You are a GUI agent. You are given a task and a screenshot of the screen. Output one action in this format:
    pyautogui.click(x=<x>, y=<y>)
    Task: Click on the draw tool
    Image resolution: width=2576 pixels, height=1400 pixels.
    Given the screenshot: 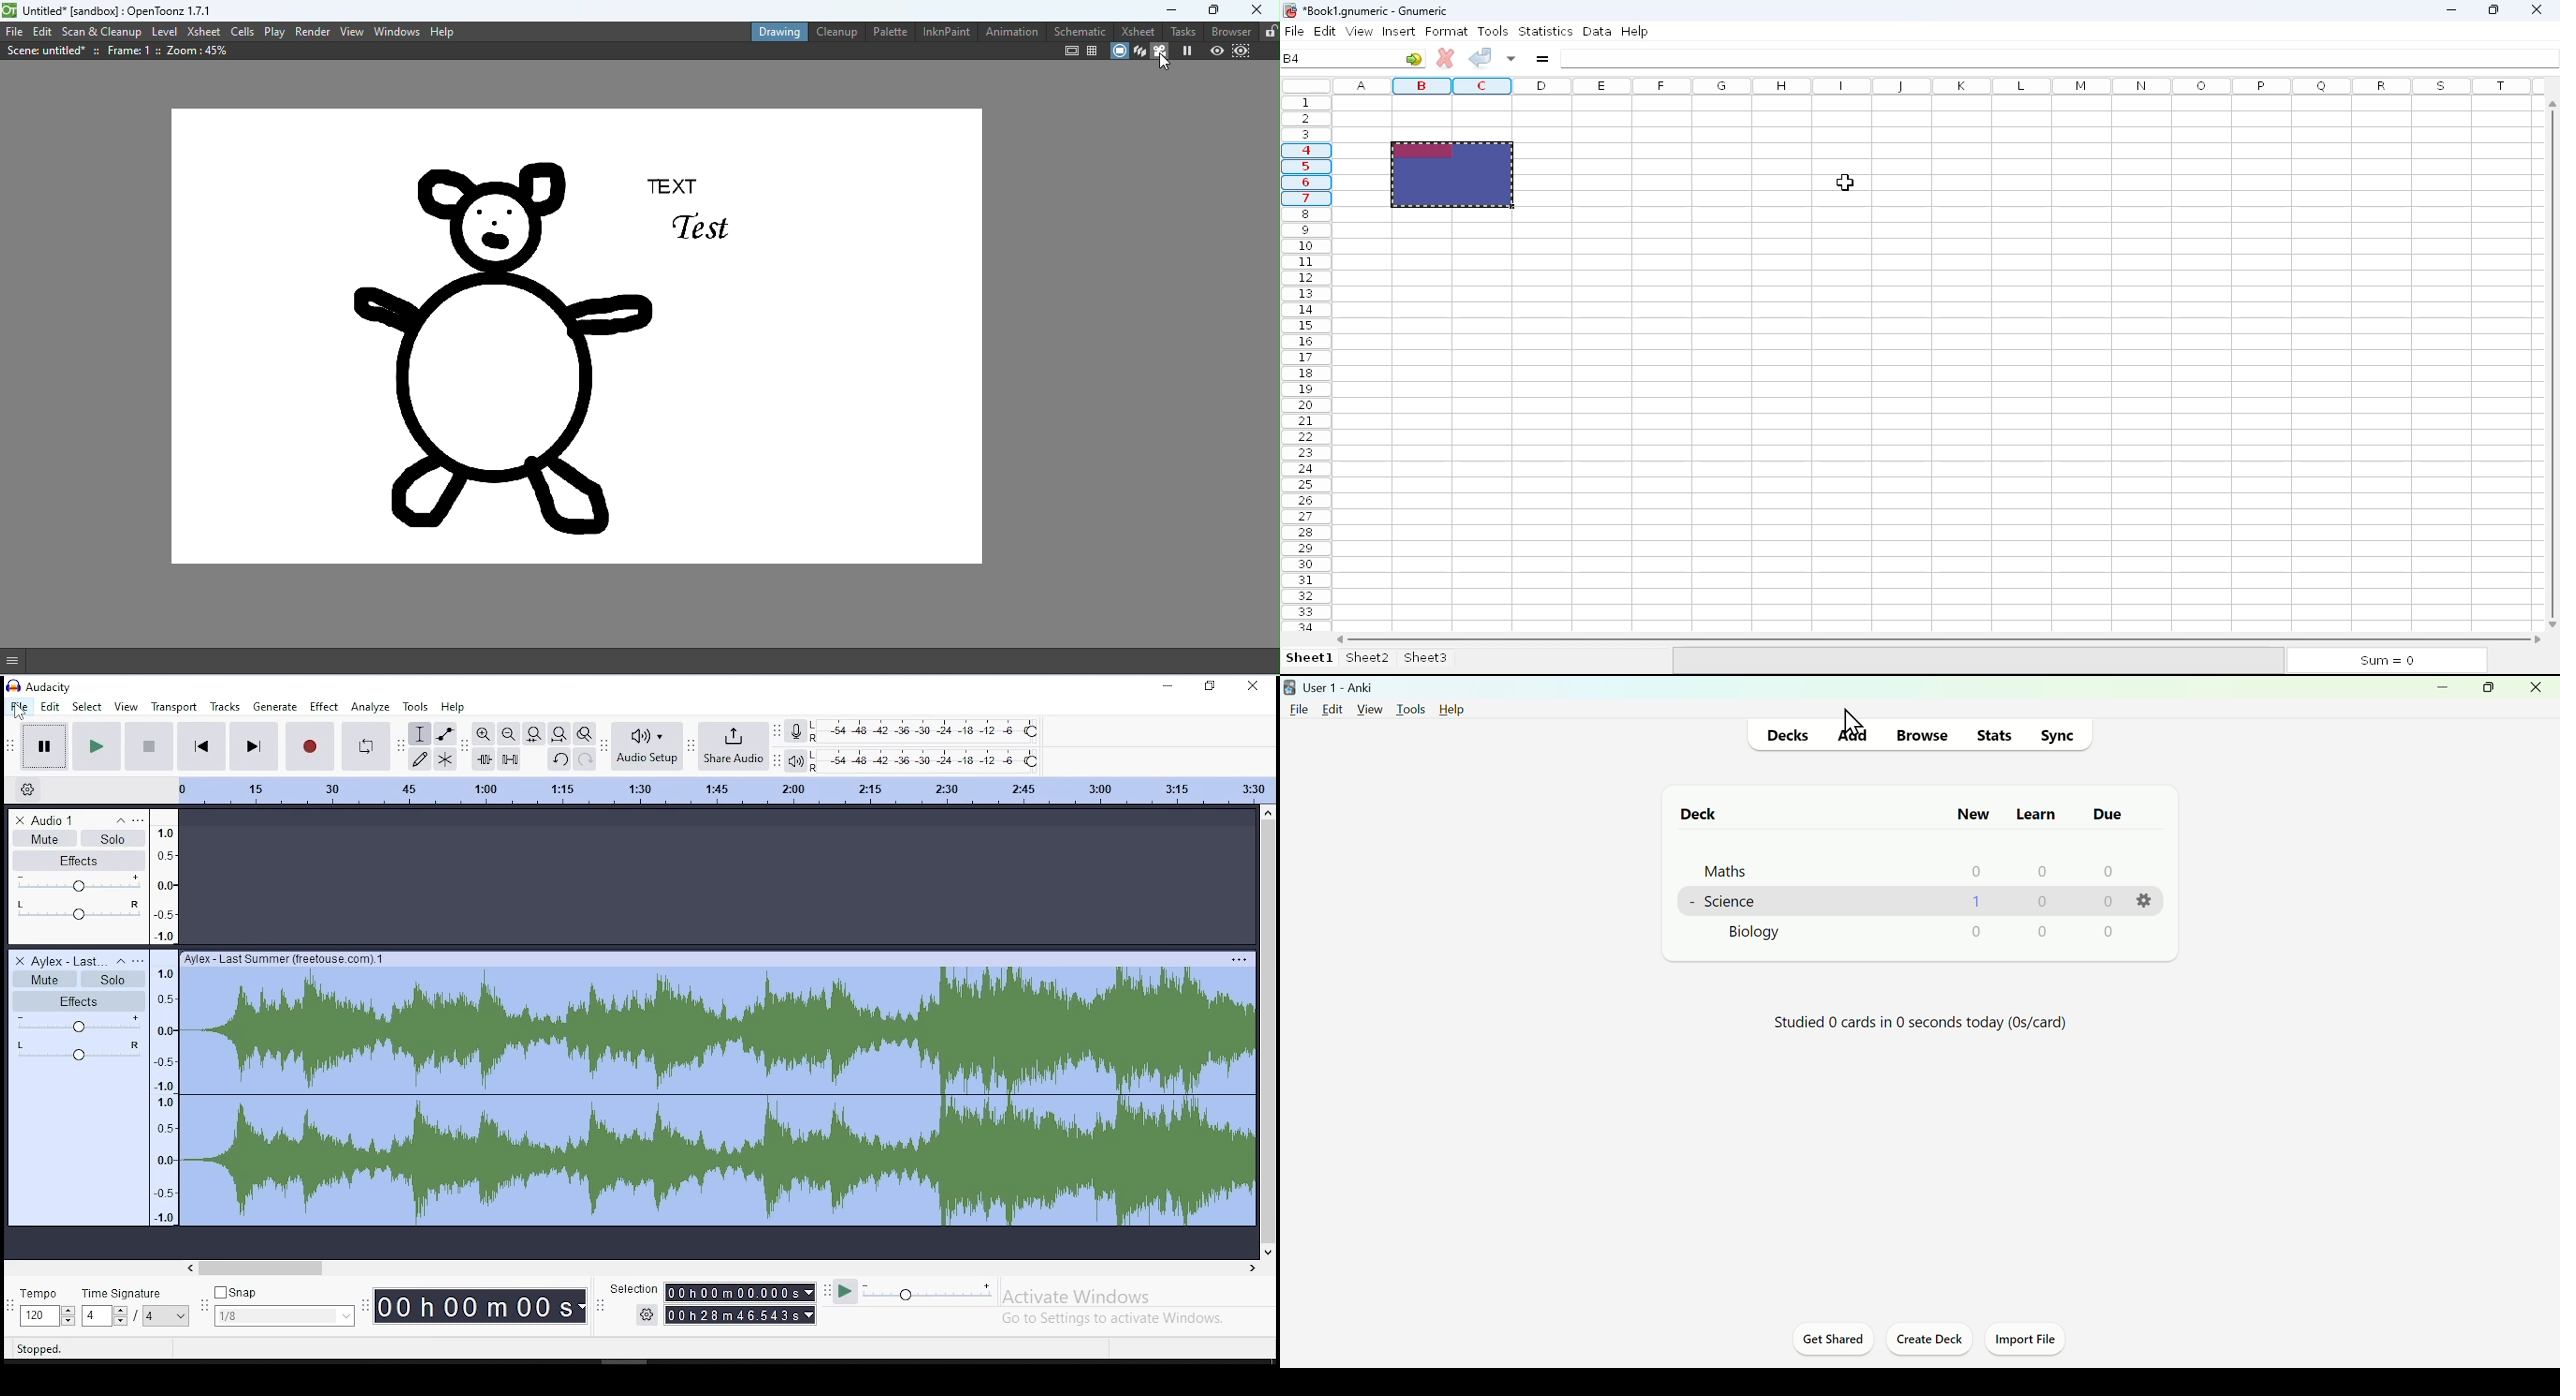 What is the action you would take?
    pyautogui.click(x=419, y=758)
    